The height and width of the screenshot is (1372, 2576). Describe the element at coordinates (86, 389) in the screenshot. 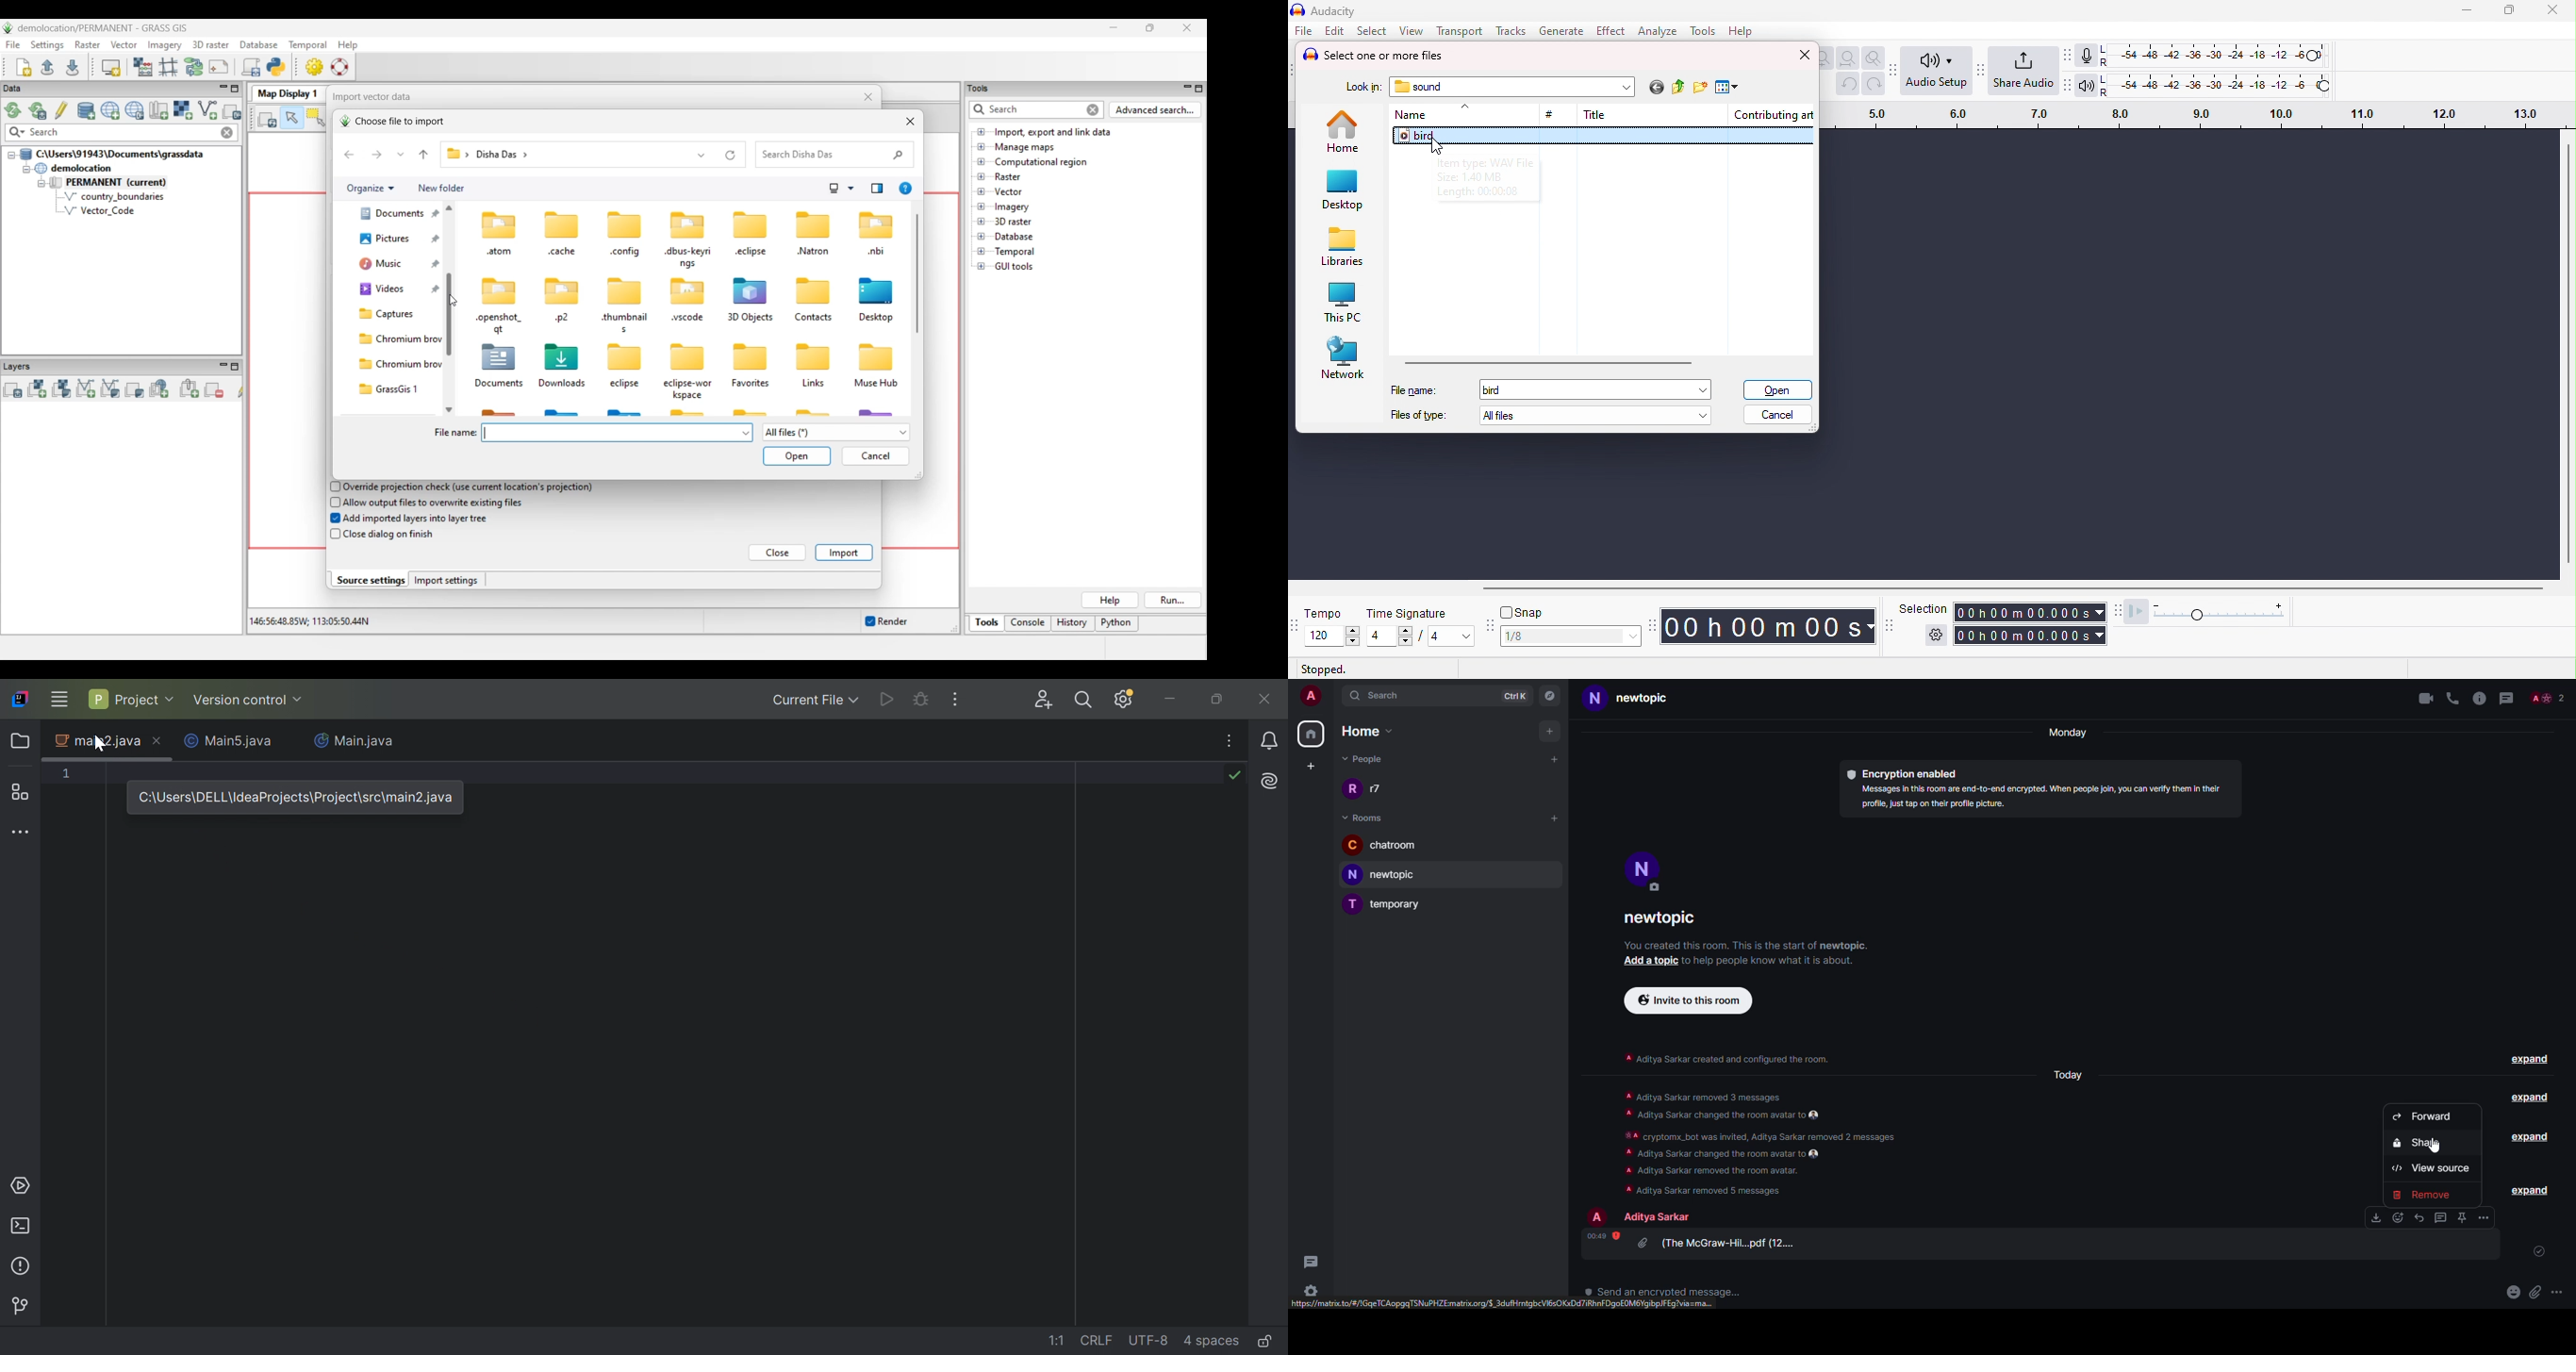

I see `Add vector map layer` at that location.